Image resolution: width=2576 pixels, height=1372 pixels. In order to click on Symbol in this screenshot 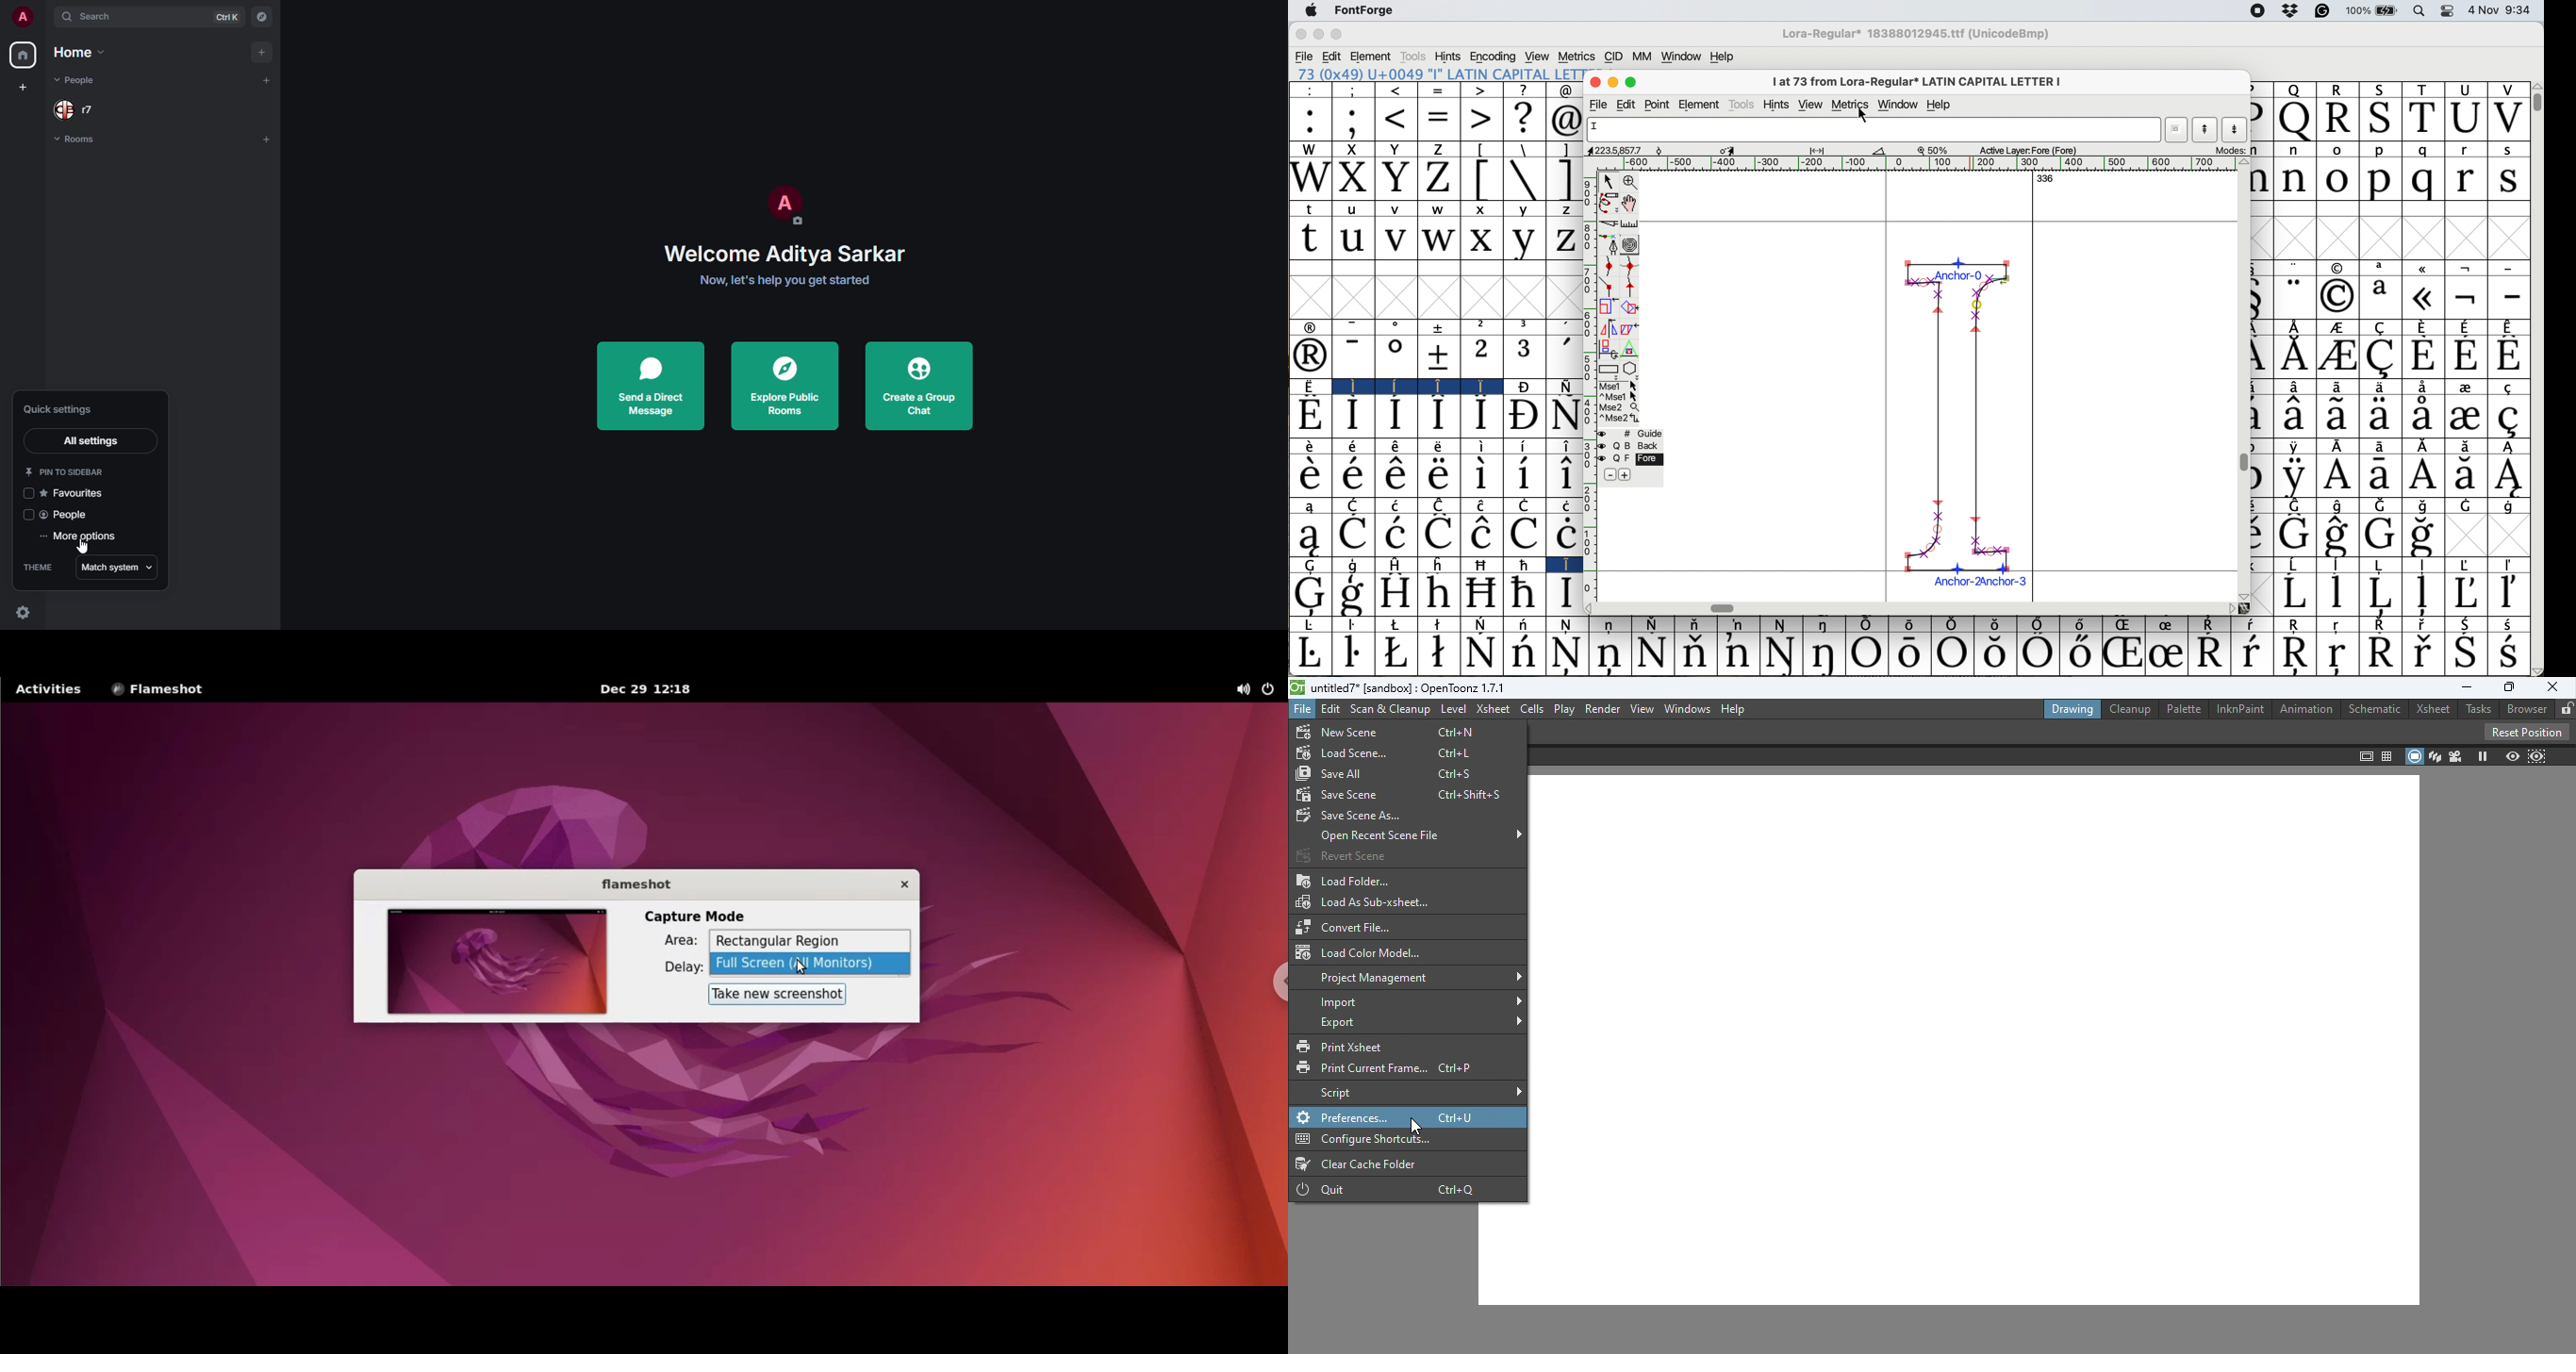, I will do `click(1438, 594)`.